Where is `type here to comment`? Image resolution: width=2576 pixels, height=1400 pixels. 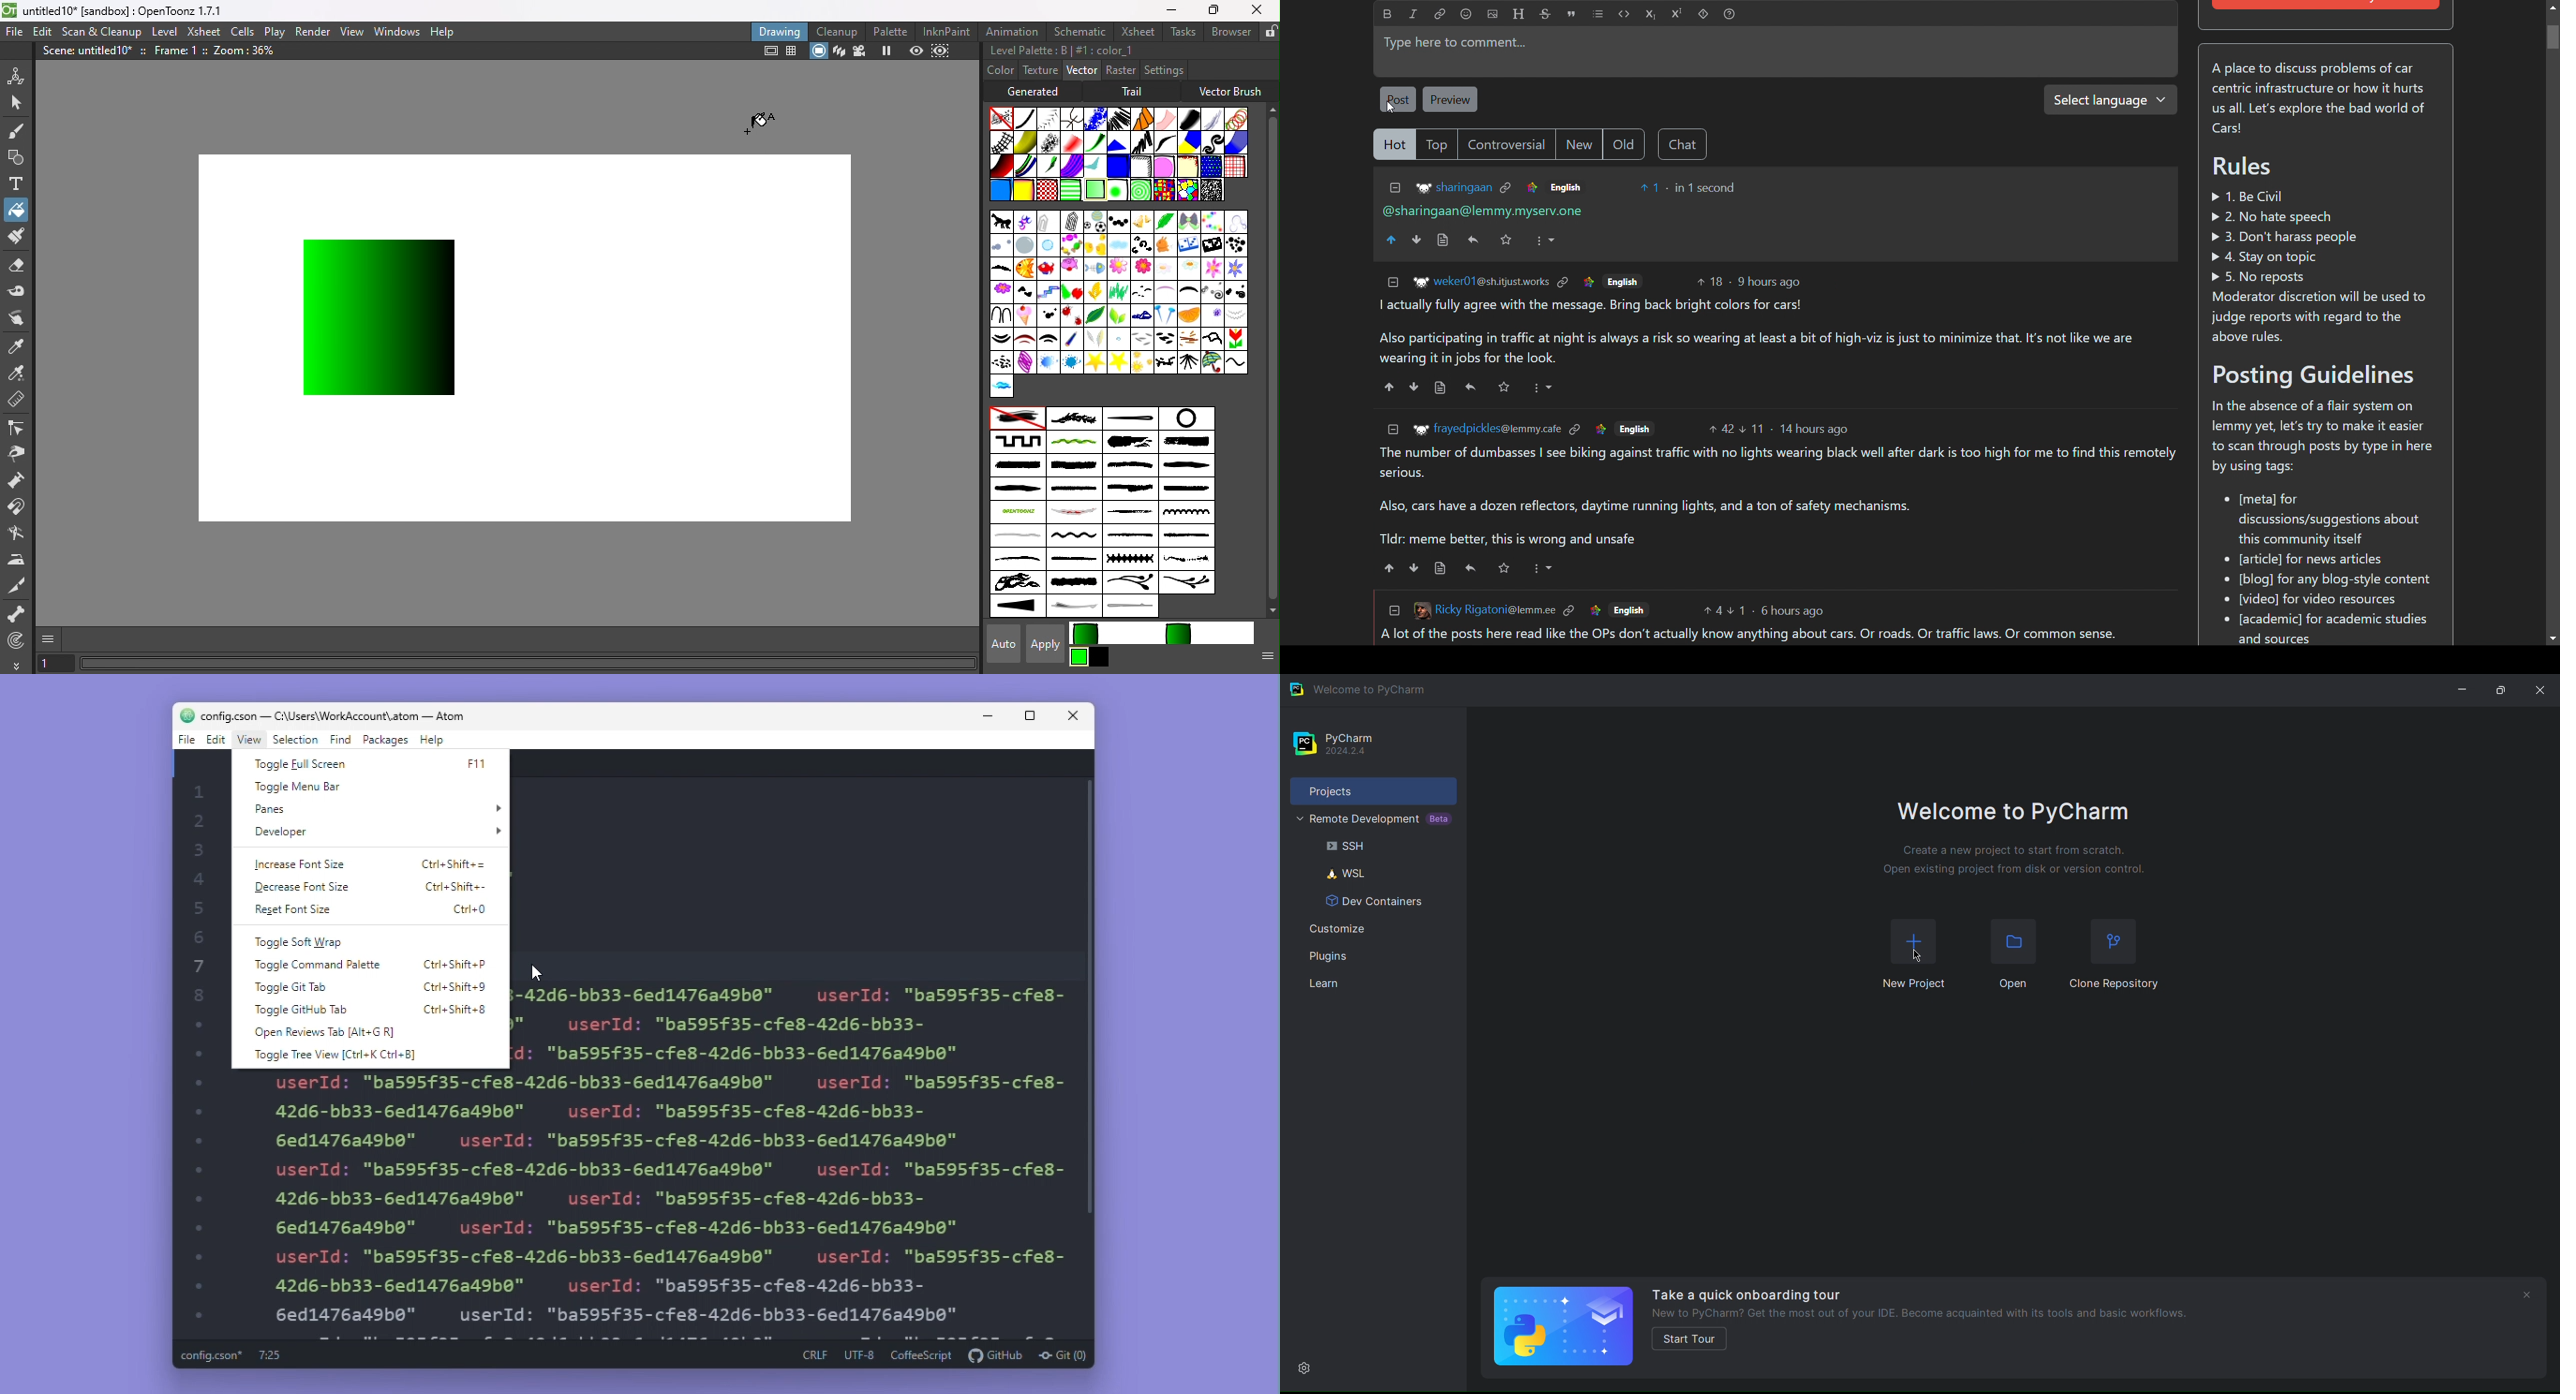 type here to comment is located at coordinates (1775, 52).